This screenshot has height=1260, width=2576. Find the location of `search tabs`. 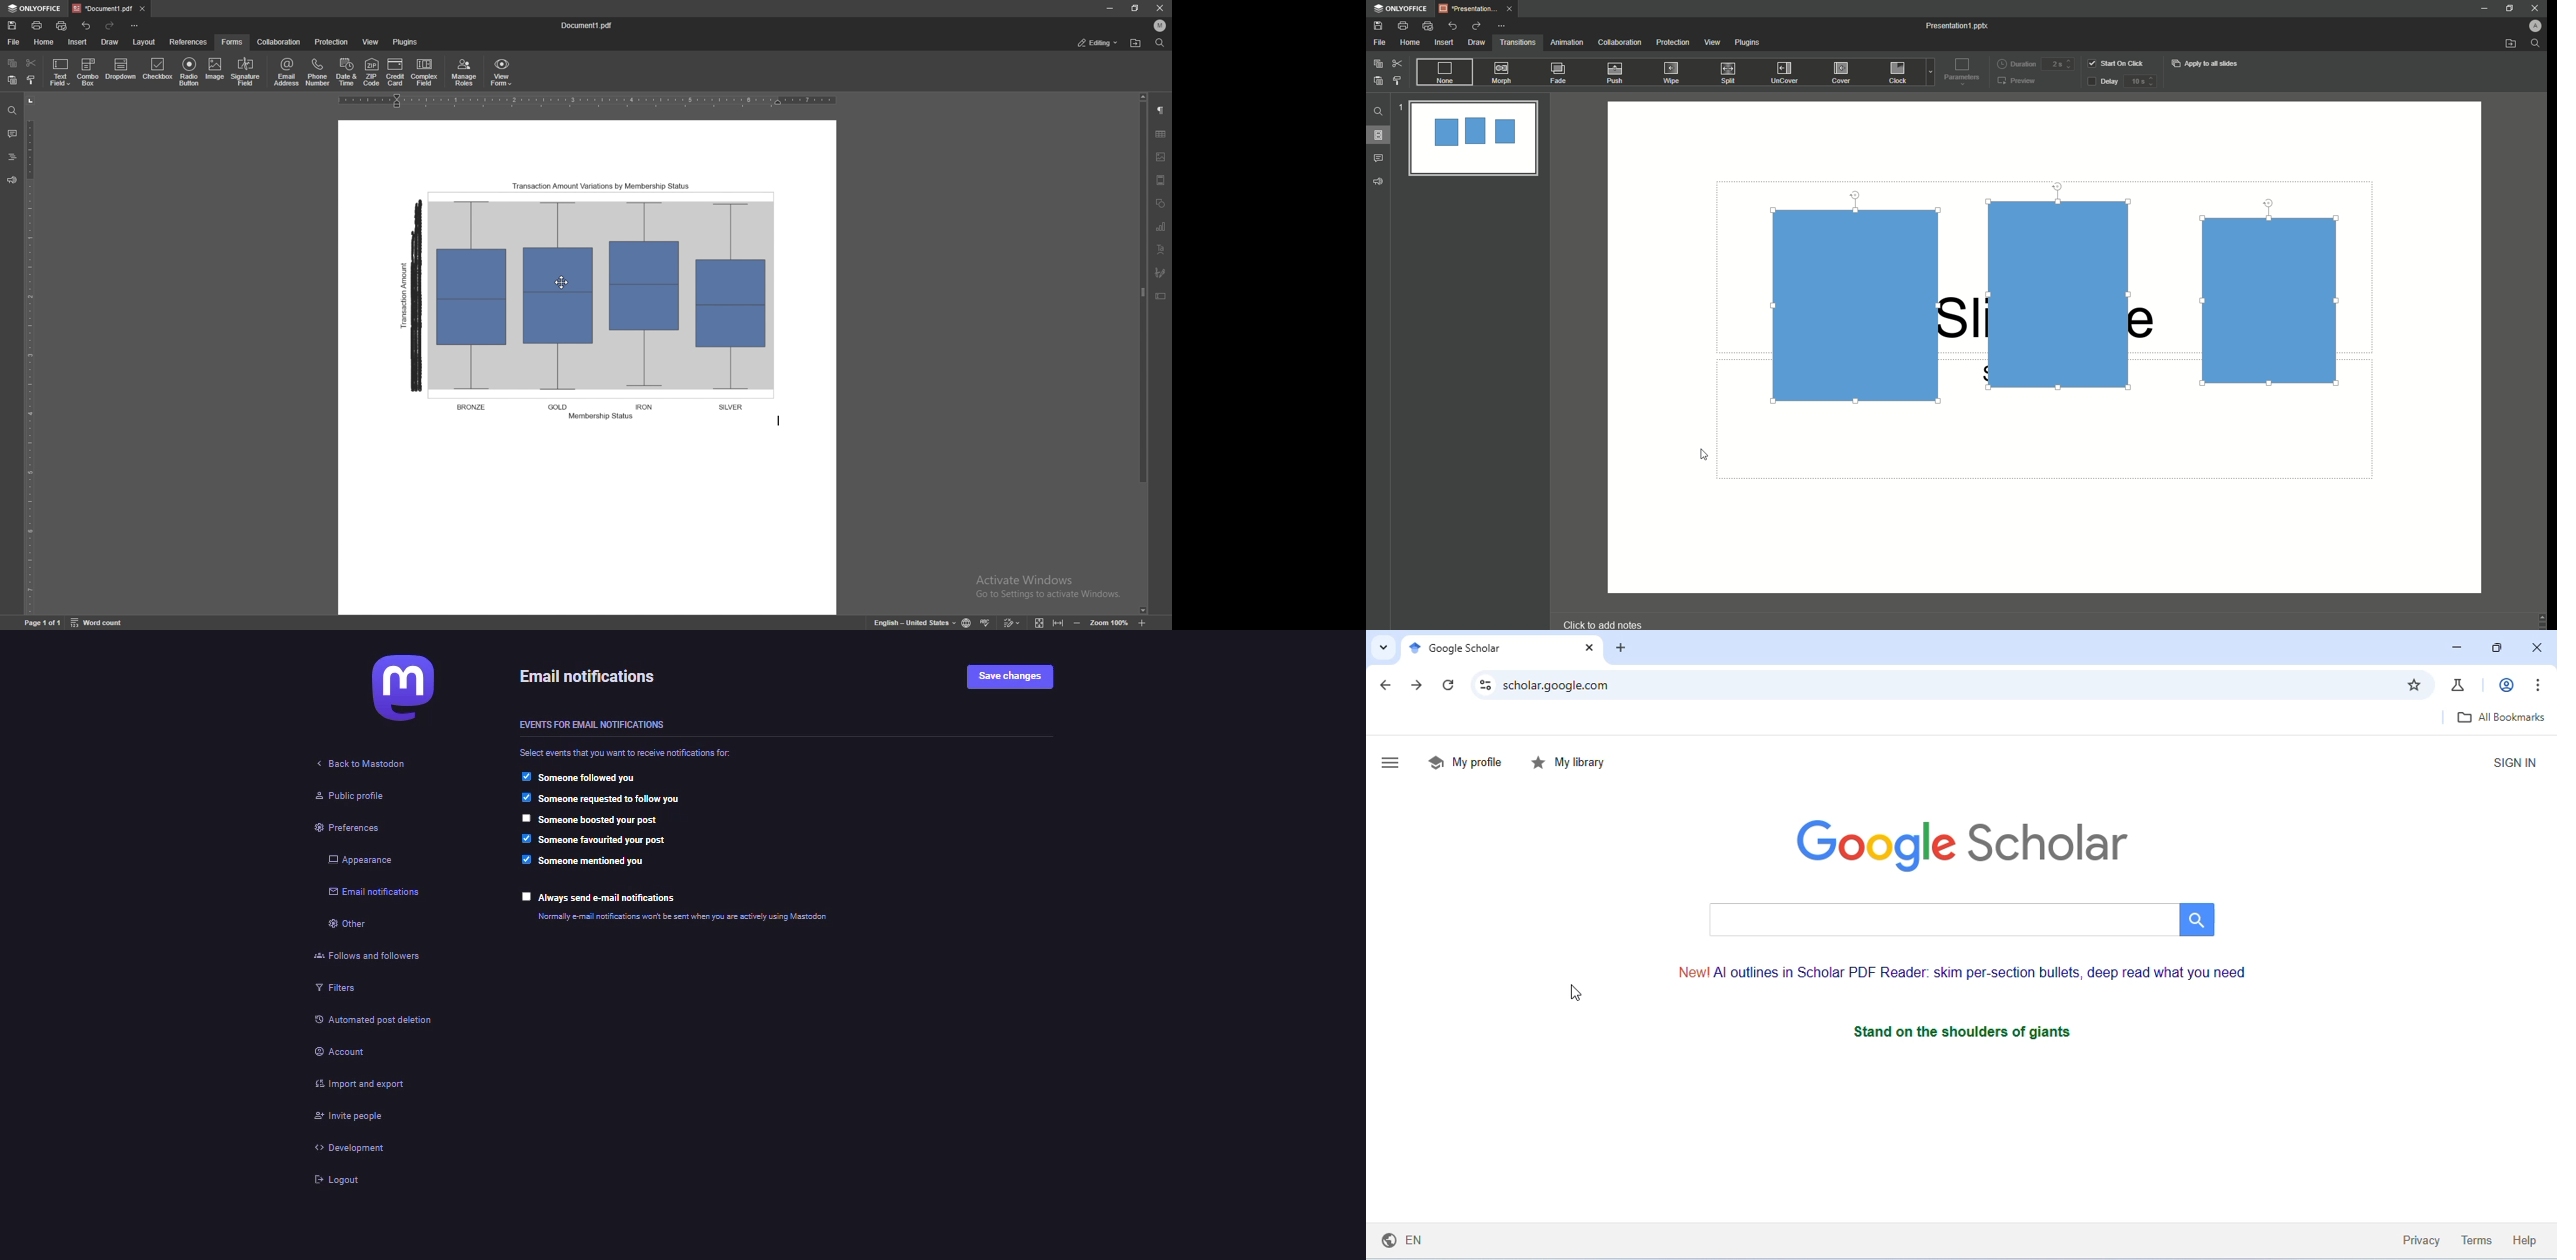

search tabs is located at coordinates (1381, 647).